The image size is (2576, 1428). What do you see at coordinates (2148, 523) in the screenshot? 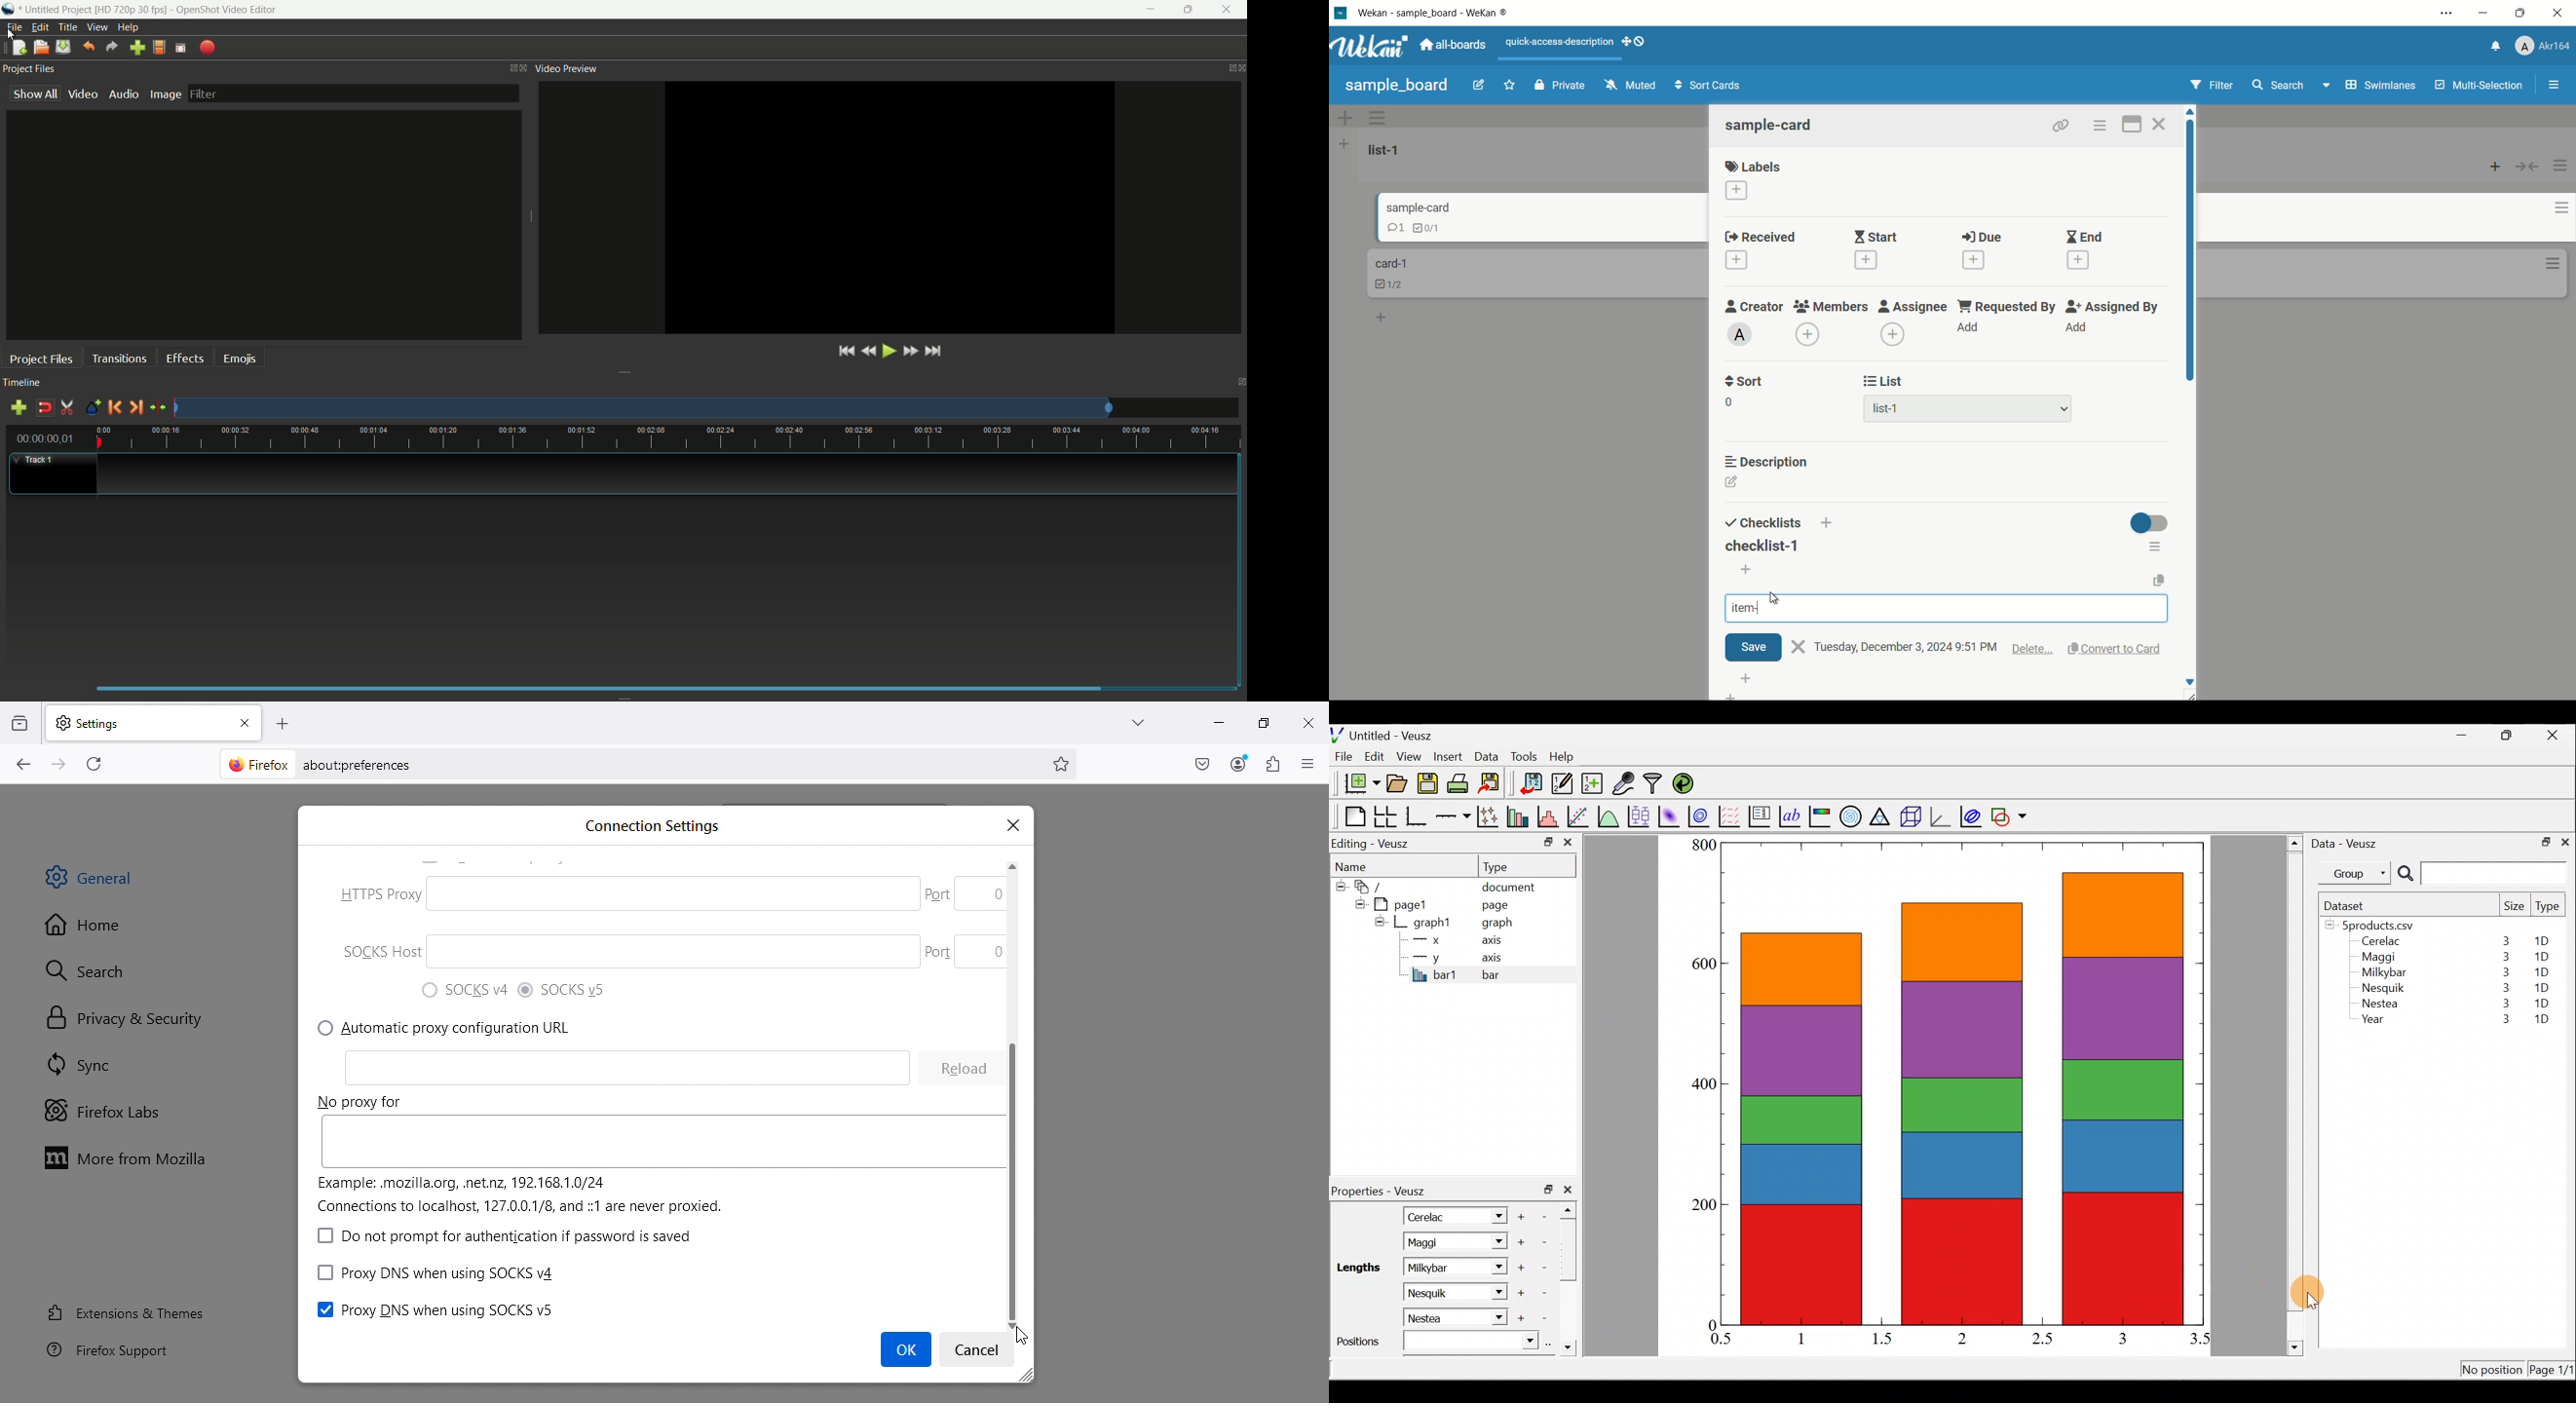
I see `toggle button` at bounding box center [2148, 523].